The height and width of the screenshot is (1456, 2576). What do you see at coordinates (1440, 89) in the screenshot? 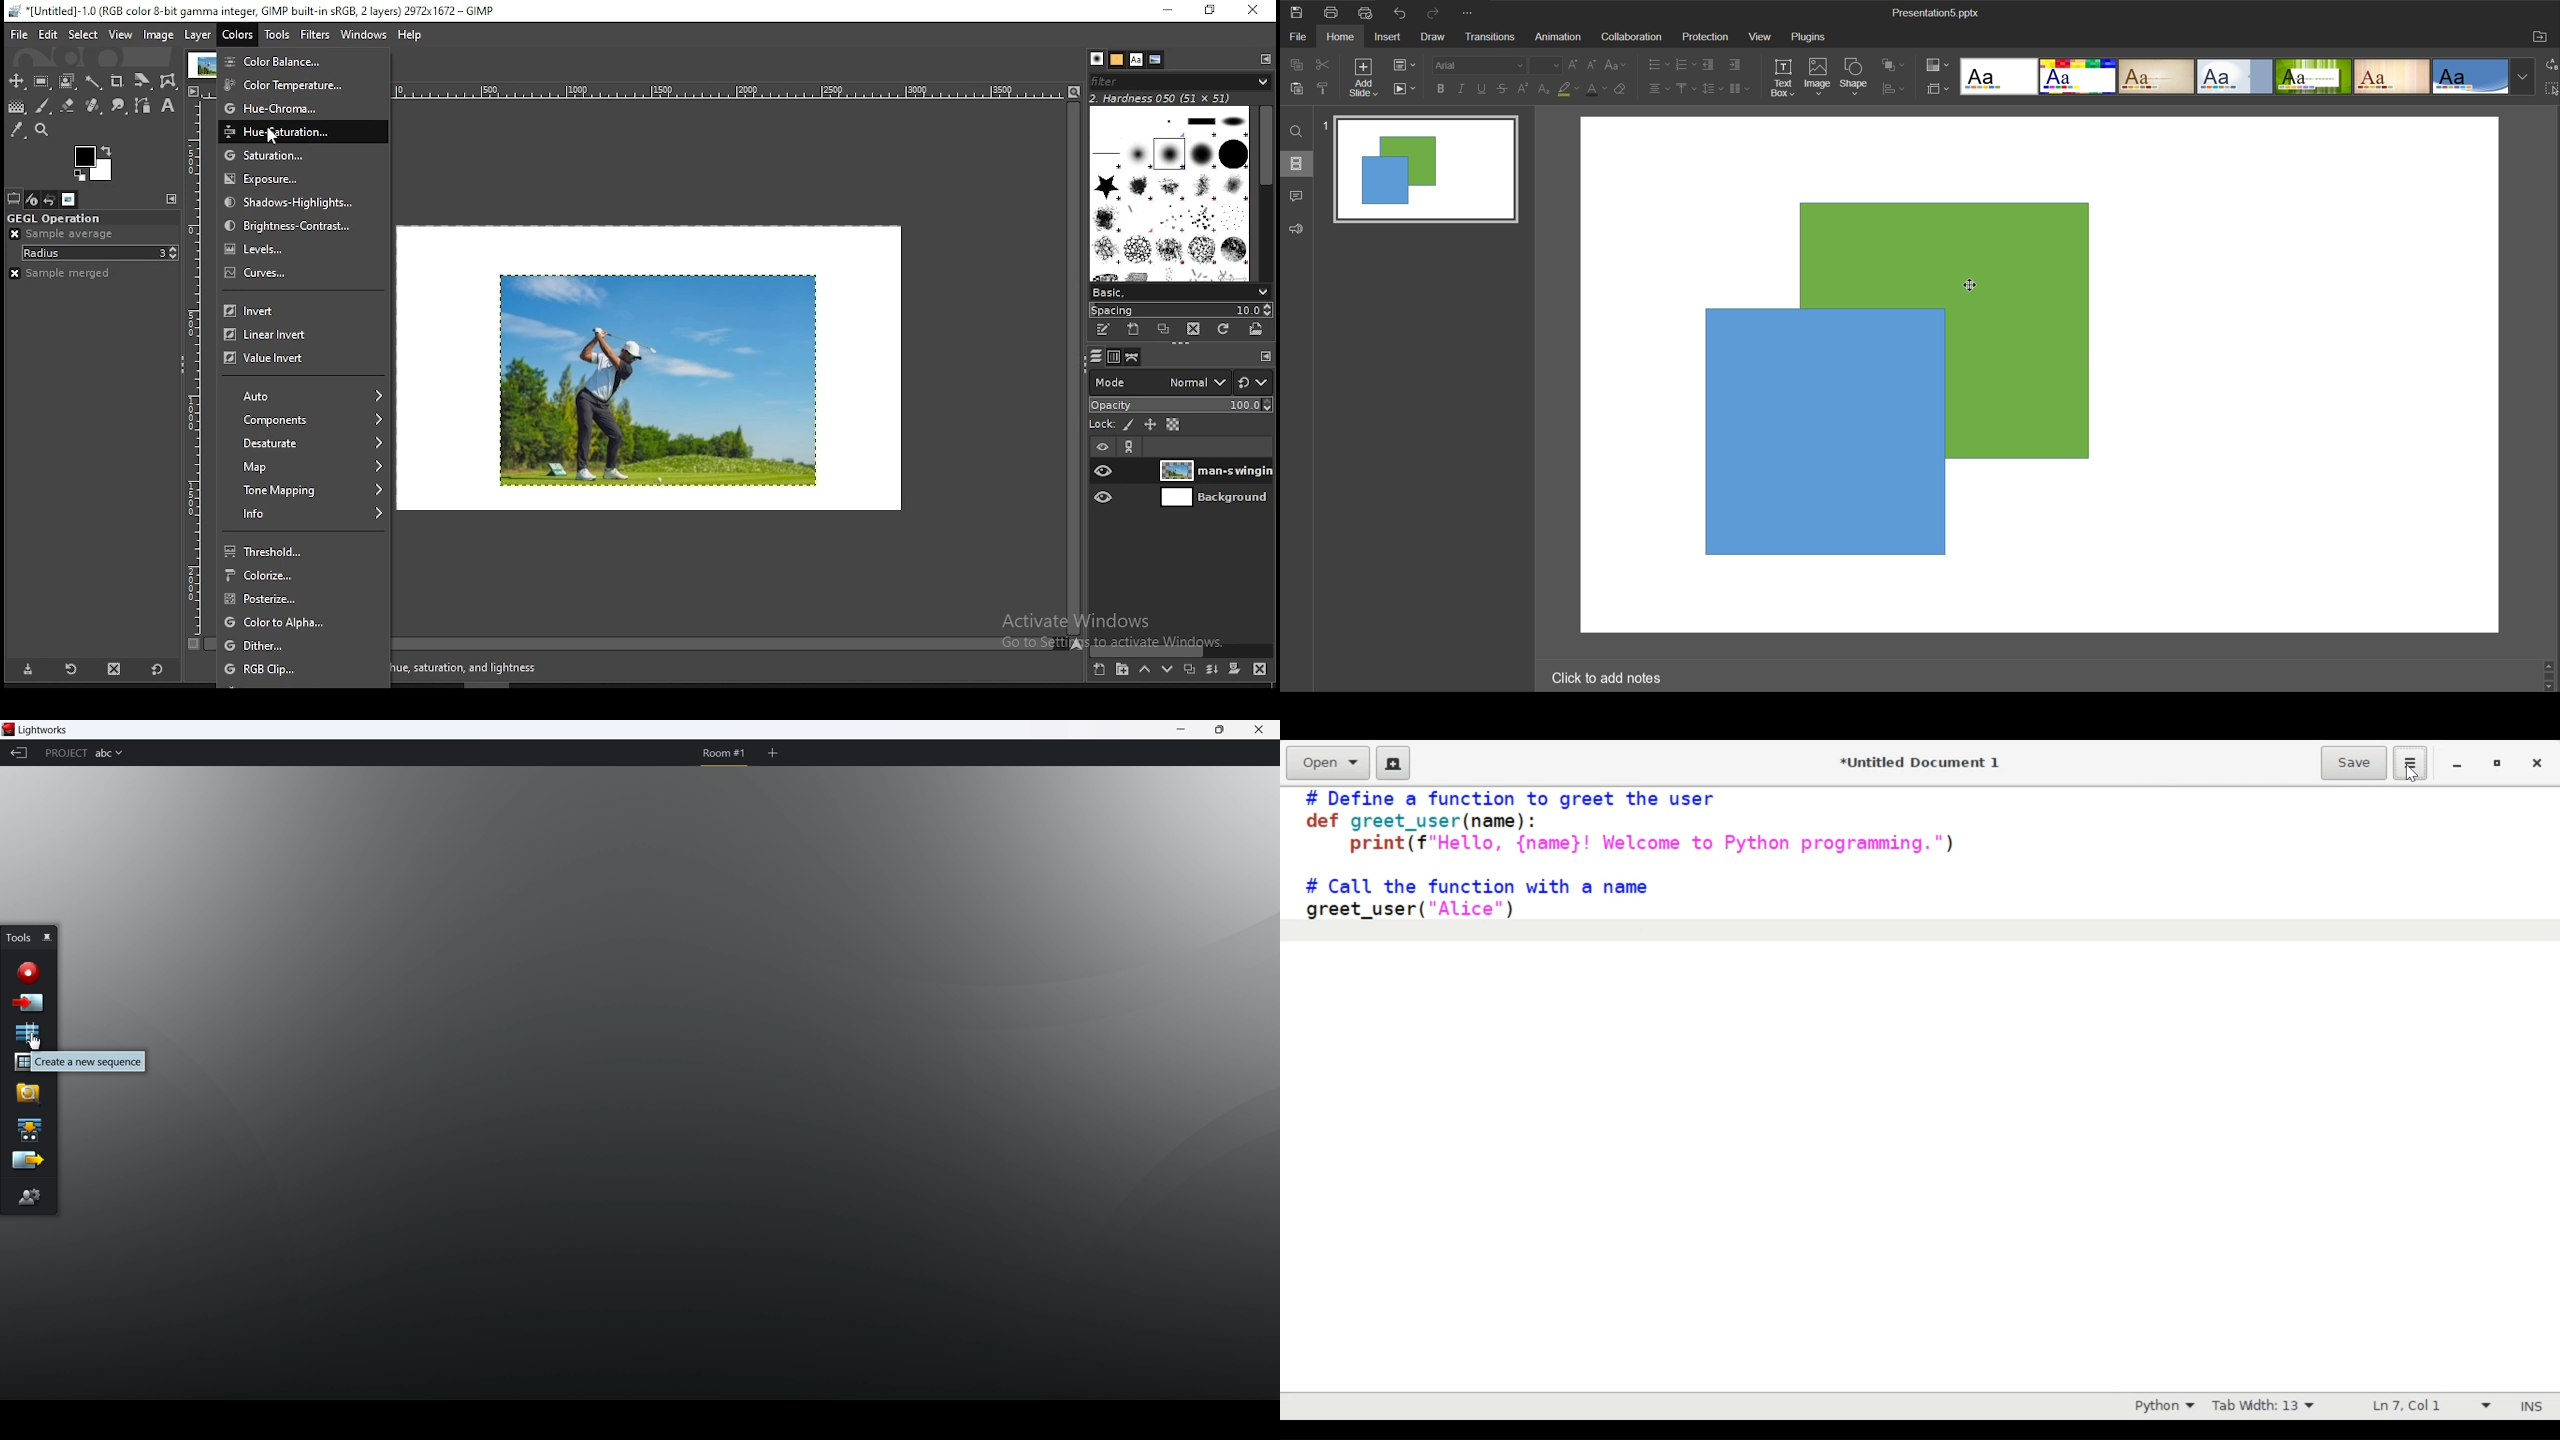
I see `Bold` at bounding box center [1440, 89].